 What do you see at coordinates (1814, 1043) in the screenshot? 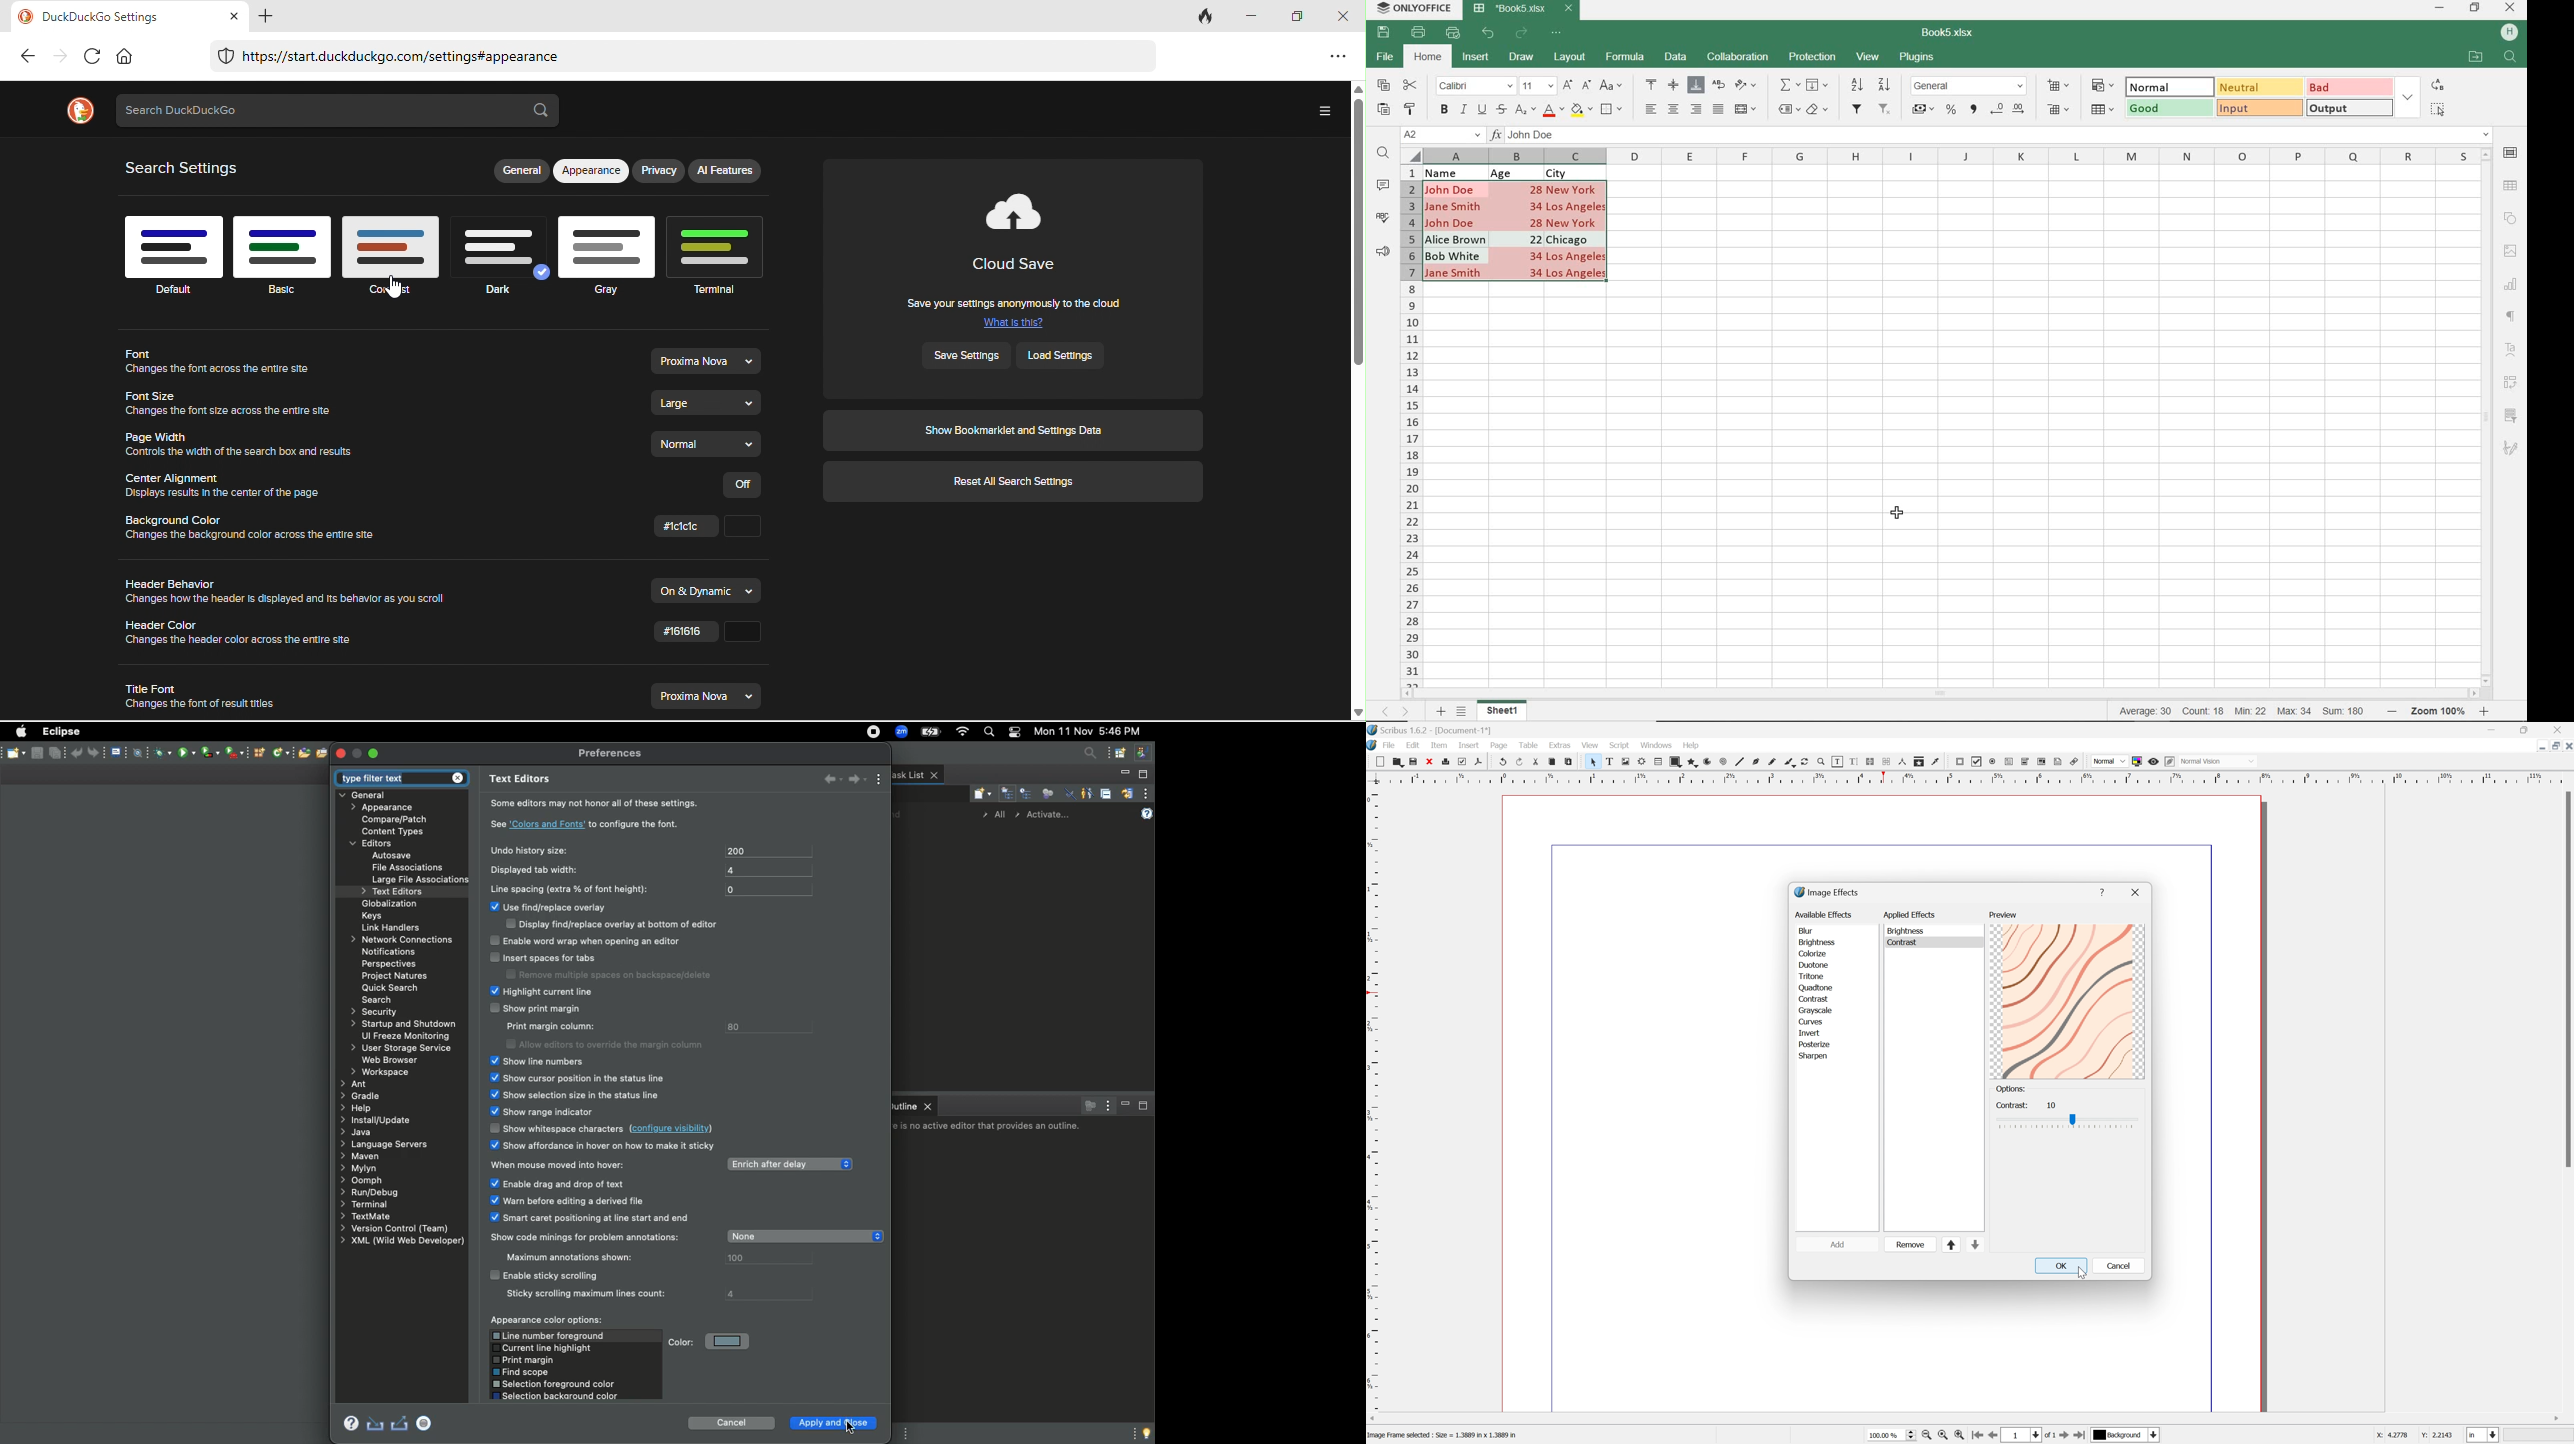
I see `posterize` at bounding box center [1814, 1043].